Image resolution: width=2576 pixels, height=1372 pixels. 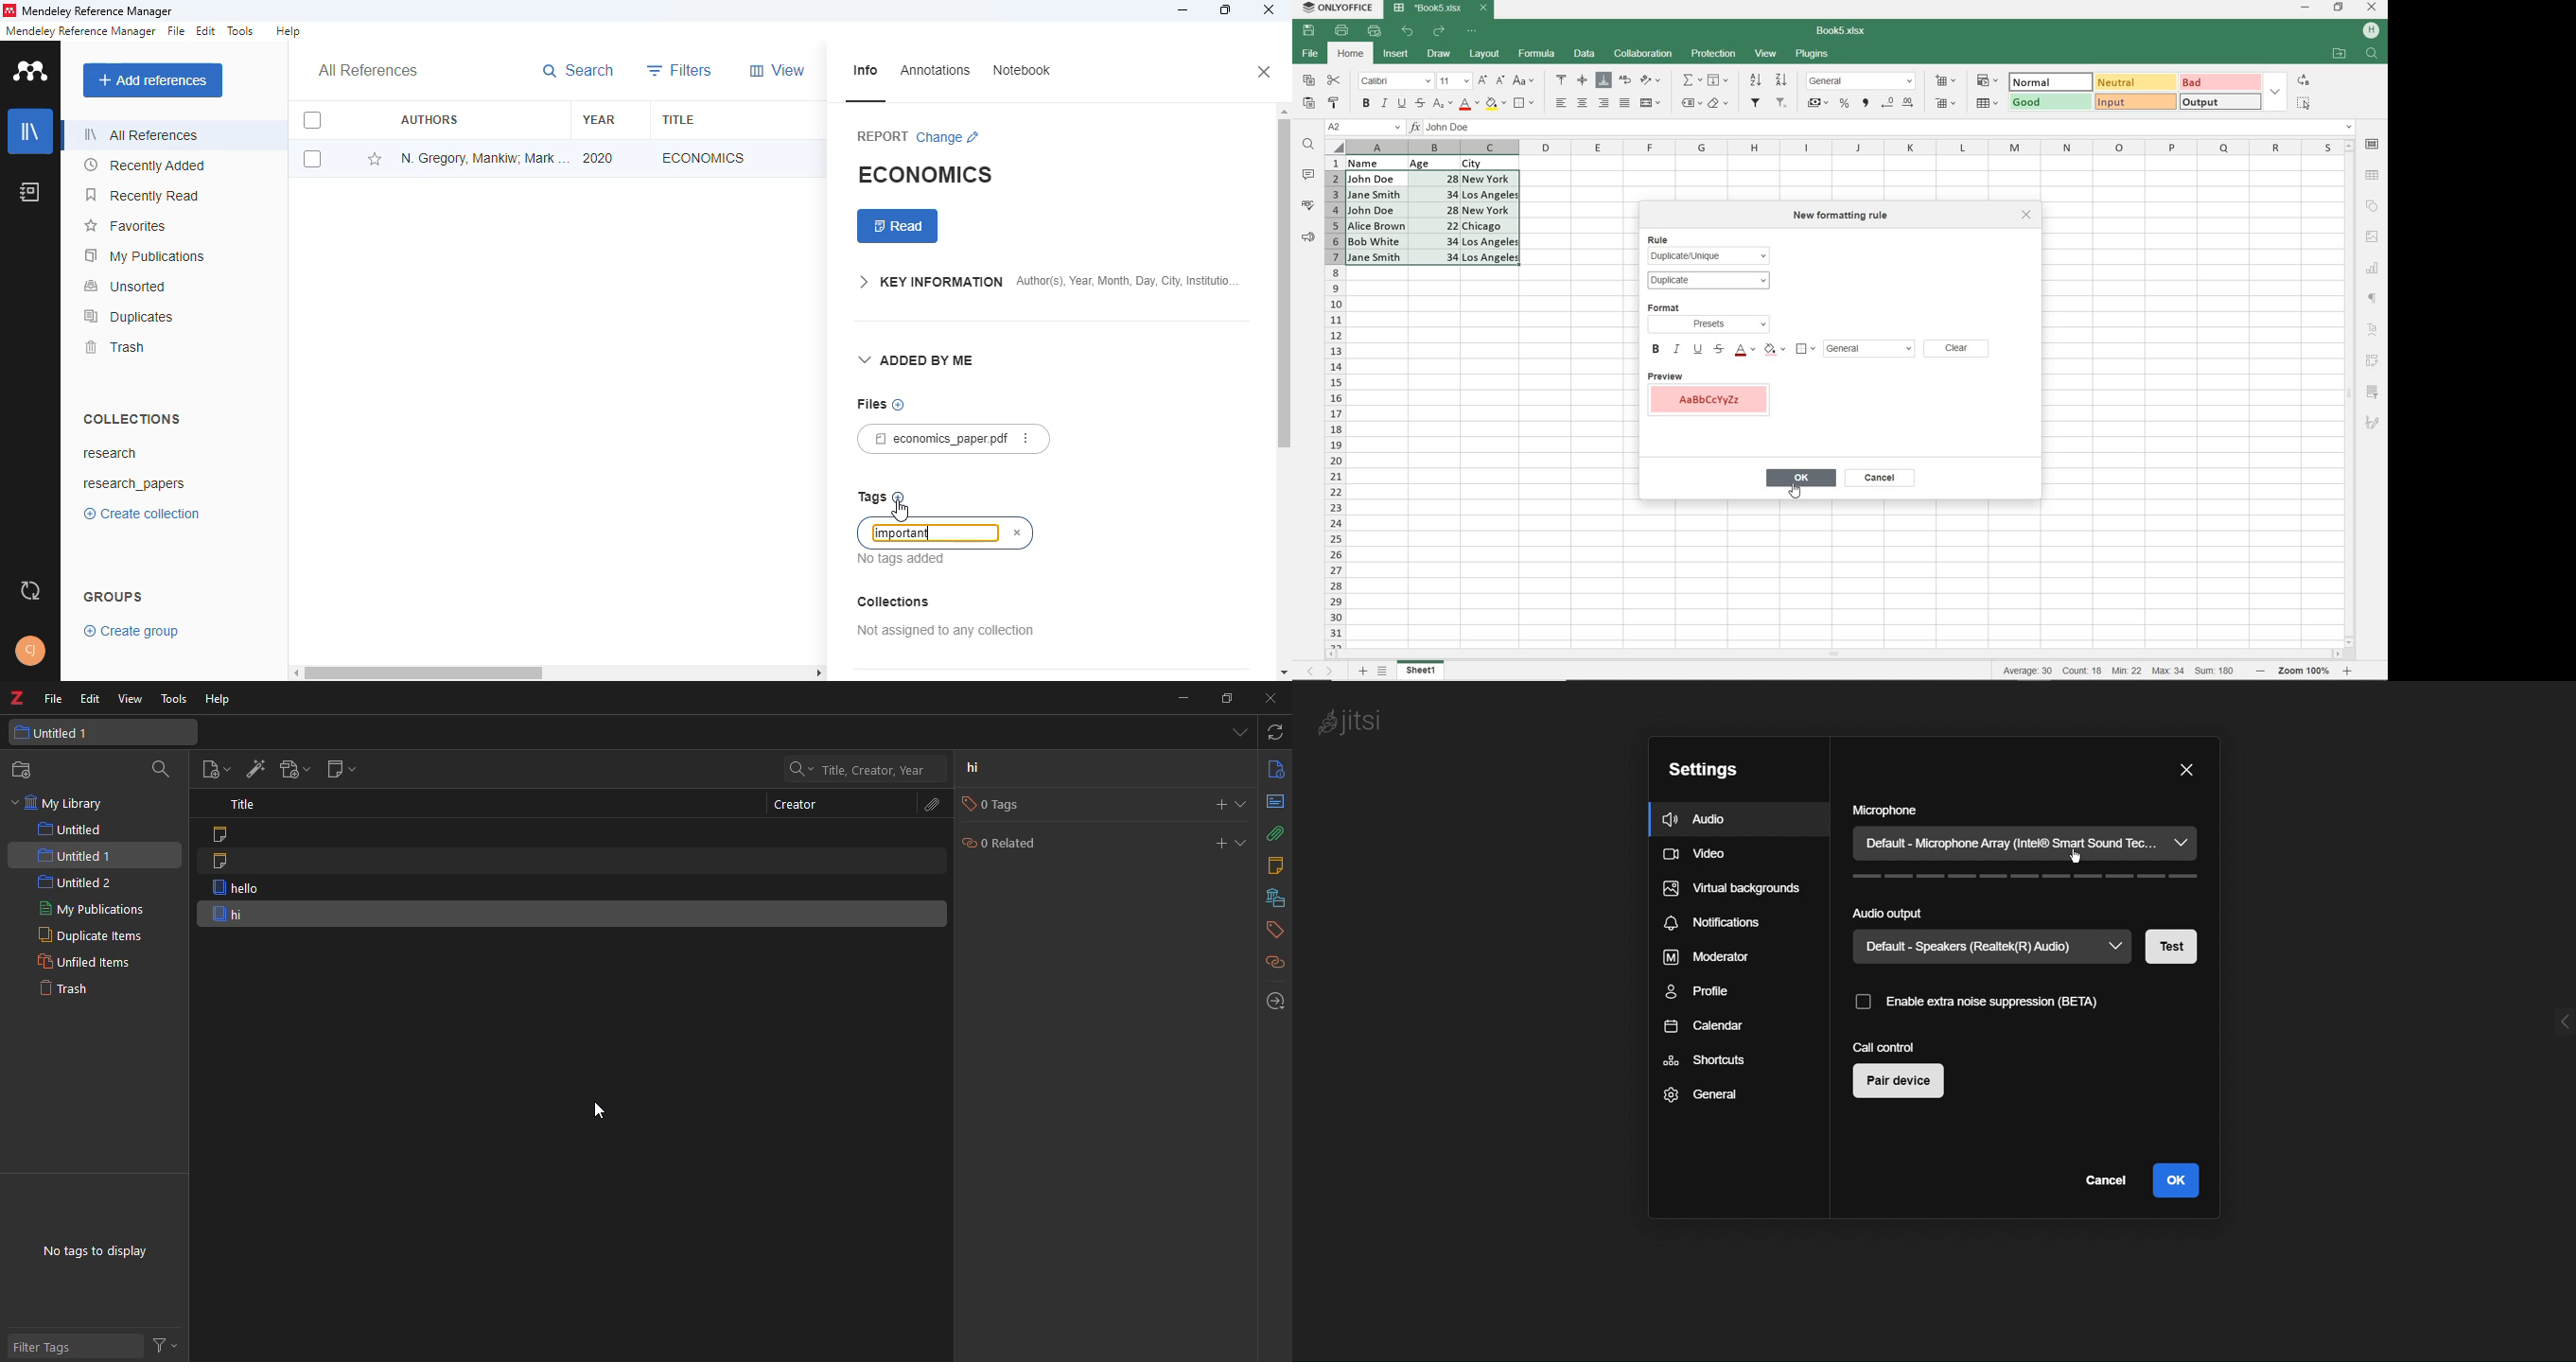 What do you see at coordinates (1774, 351) in the screenshot?
I see `FILL` at bounding box center [1774, 351].